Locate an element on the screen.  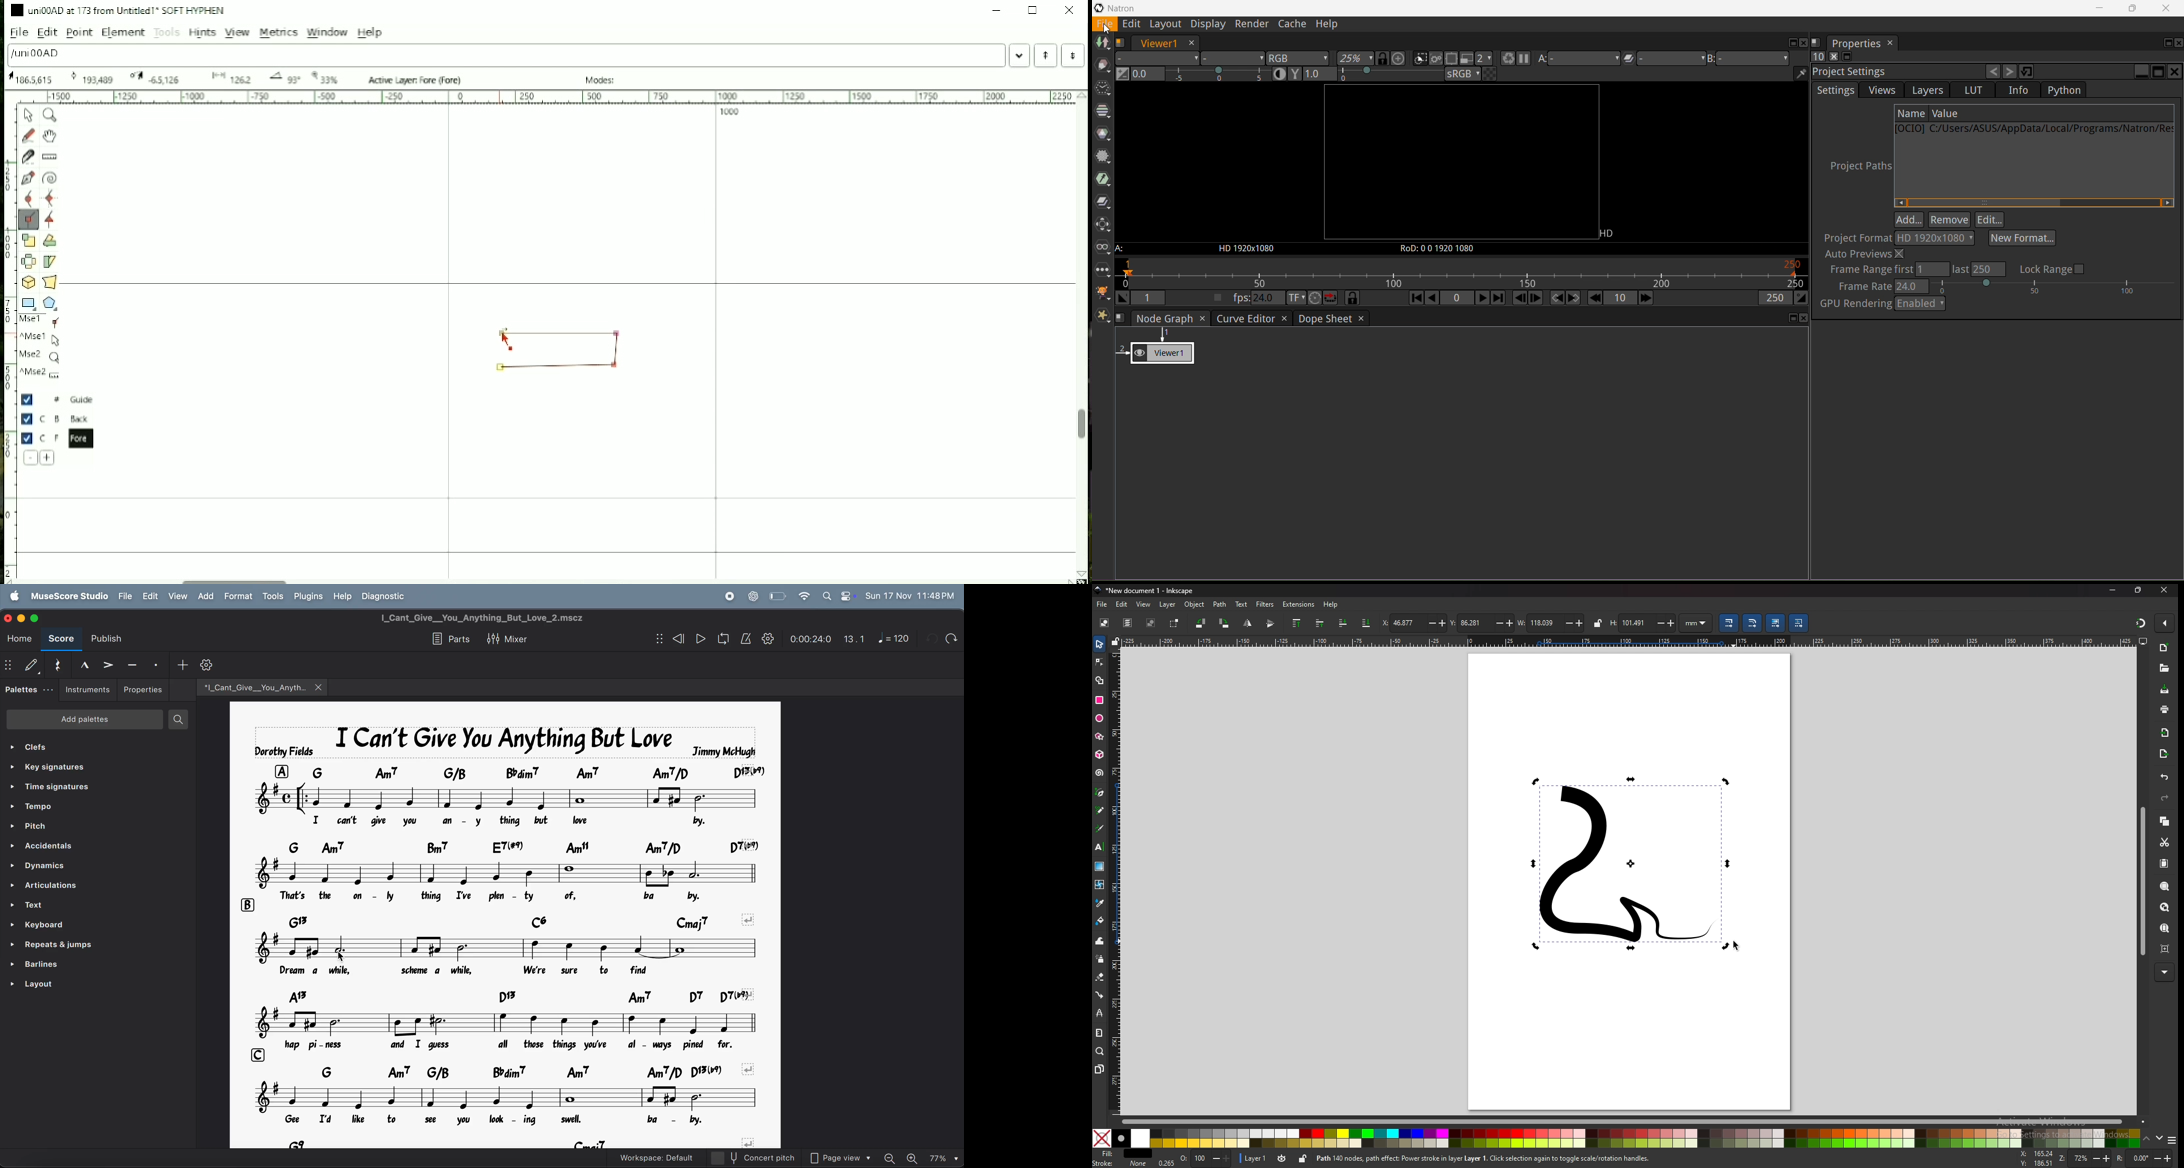
Horizontal scale is located at coordinates (547, 97).